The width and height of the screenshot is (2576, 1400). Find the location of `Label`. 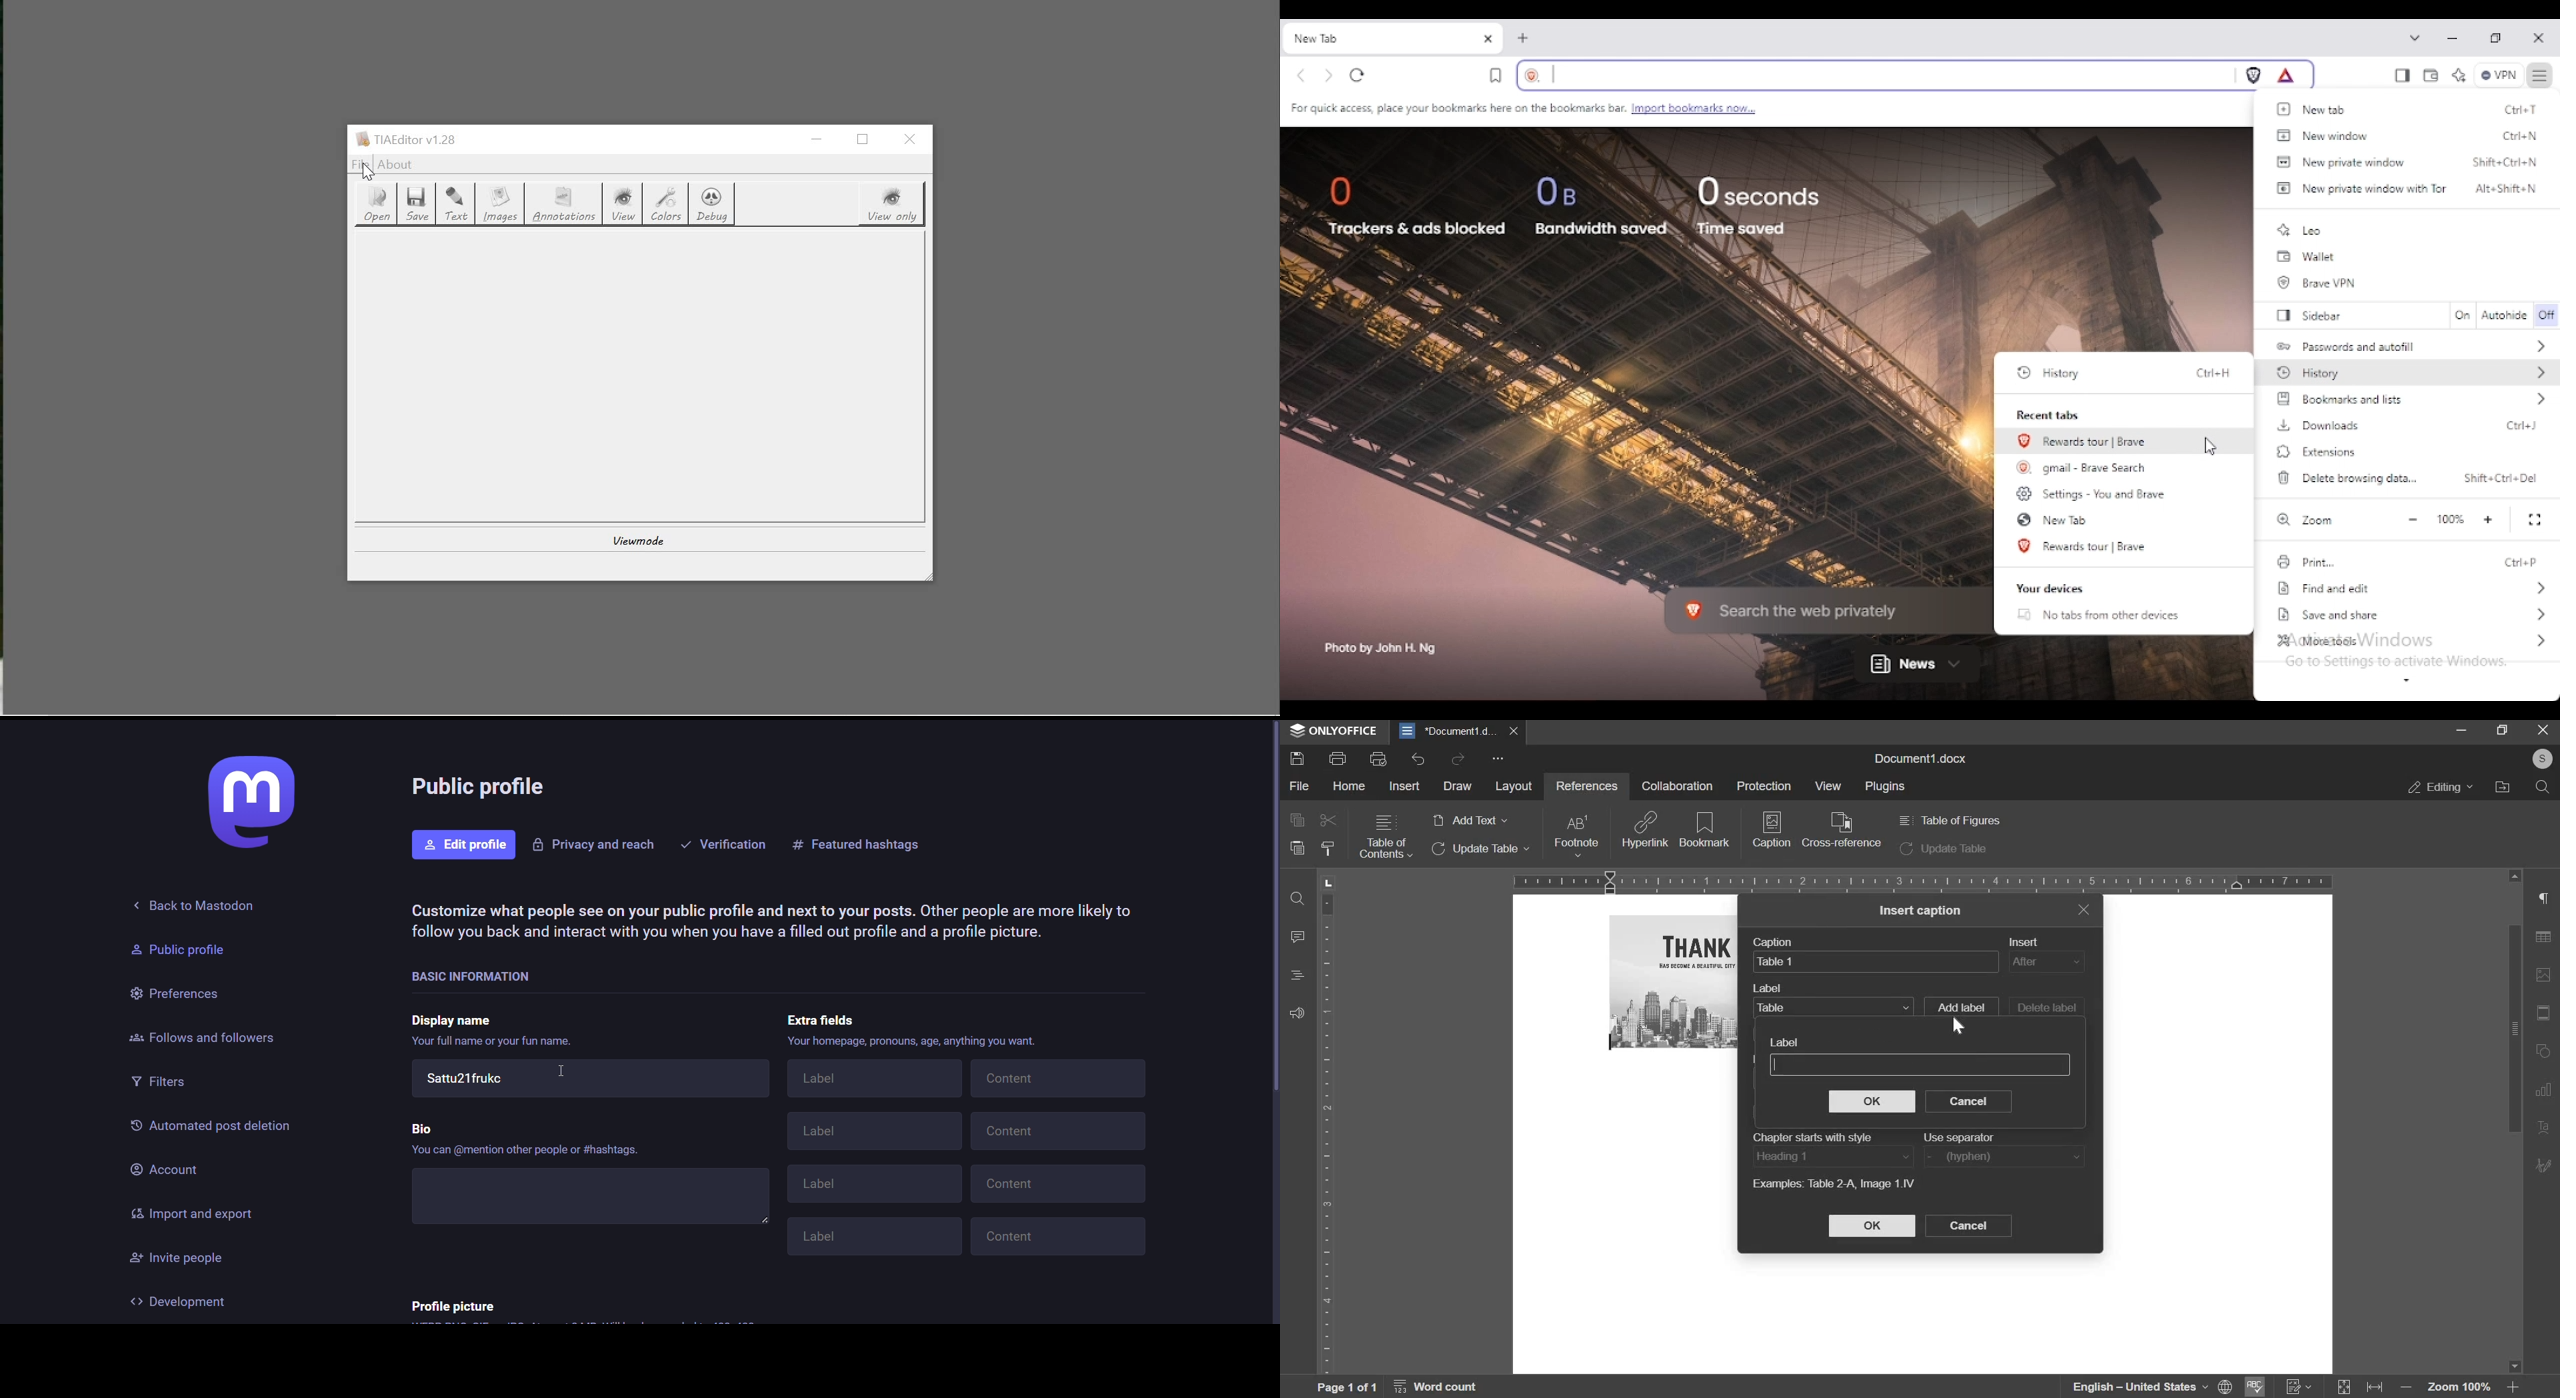

Label is located at coordinates (875, 1133).